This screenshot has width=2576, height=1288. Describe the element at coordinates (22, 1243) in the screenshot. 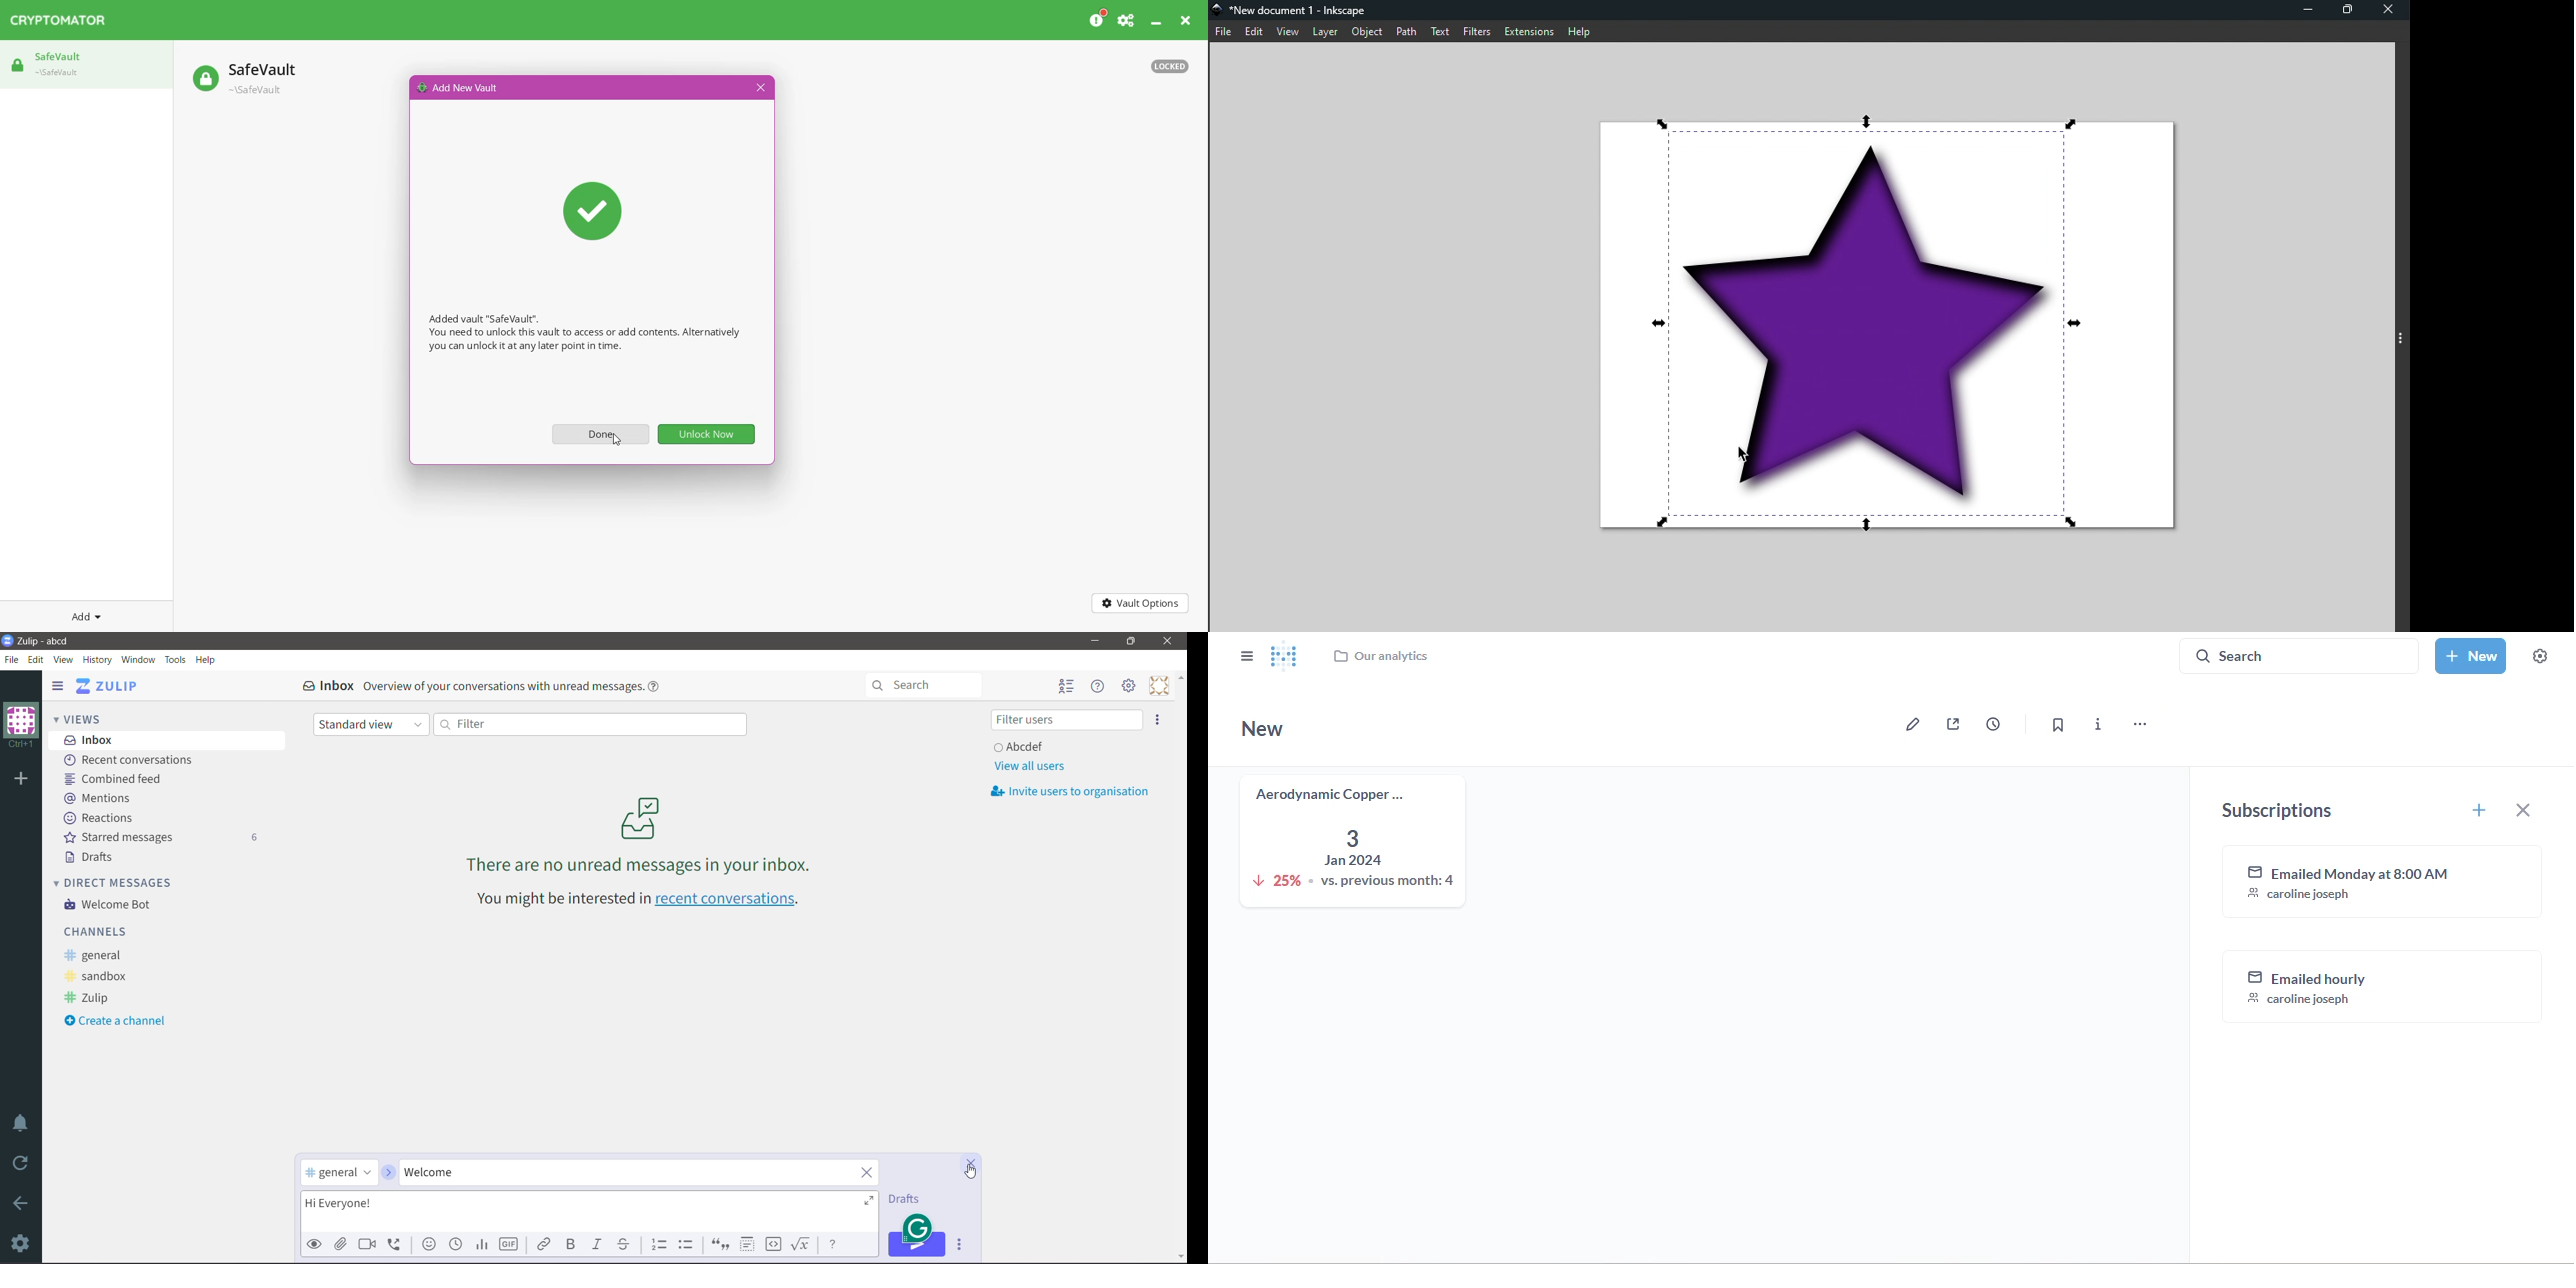

I see `Settings` at that location.